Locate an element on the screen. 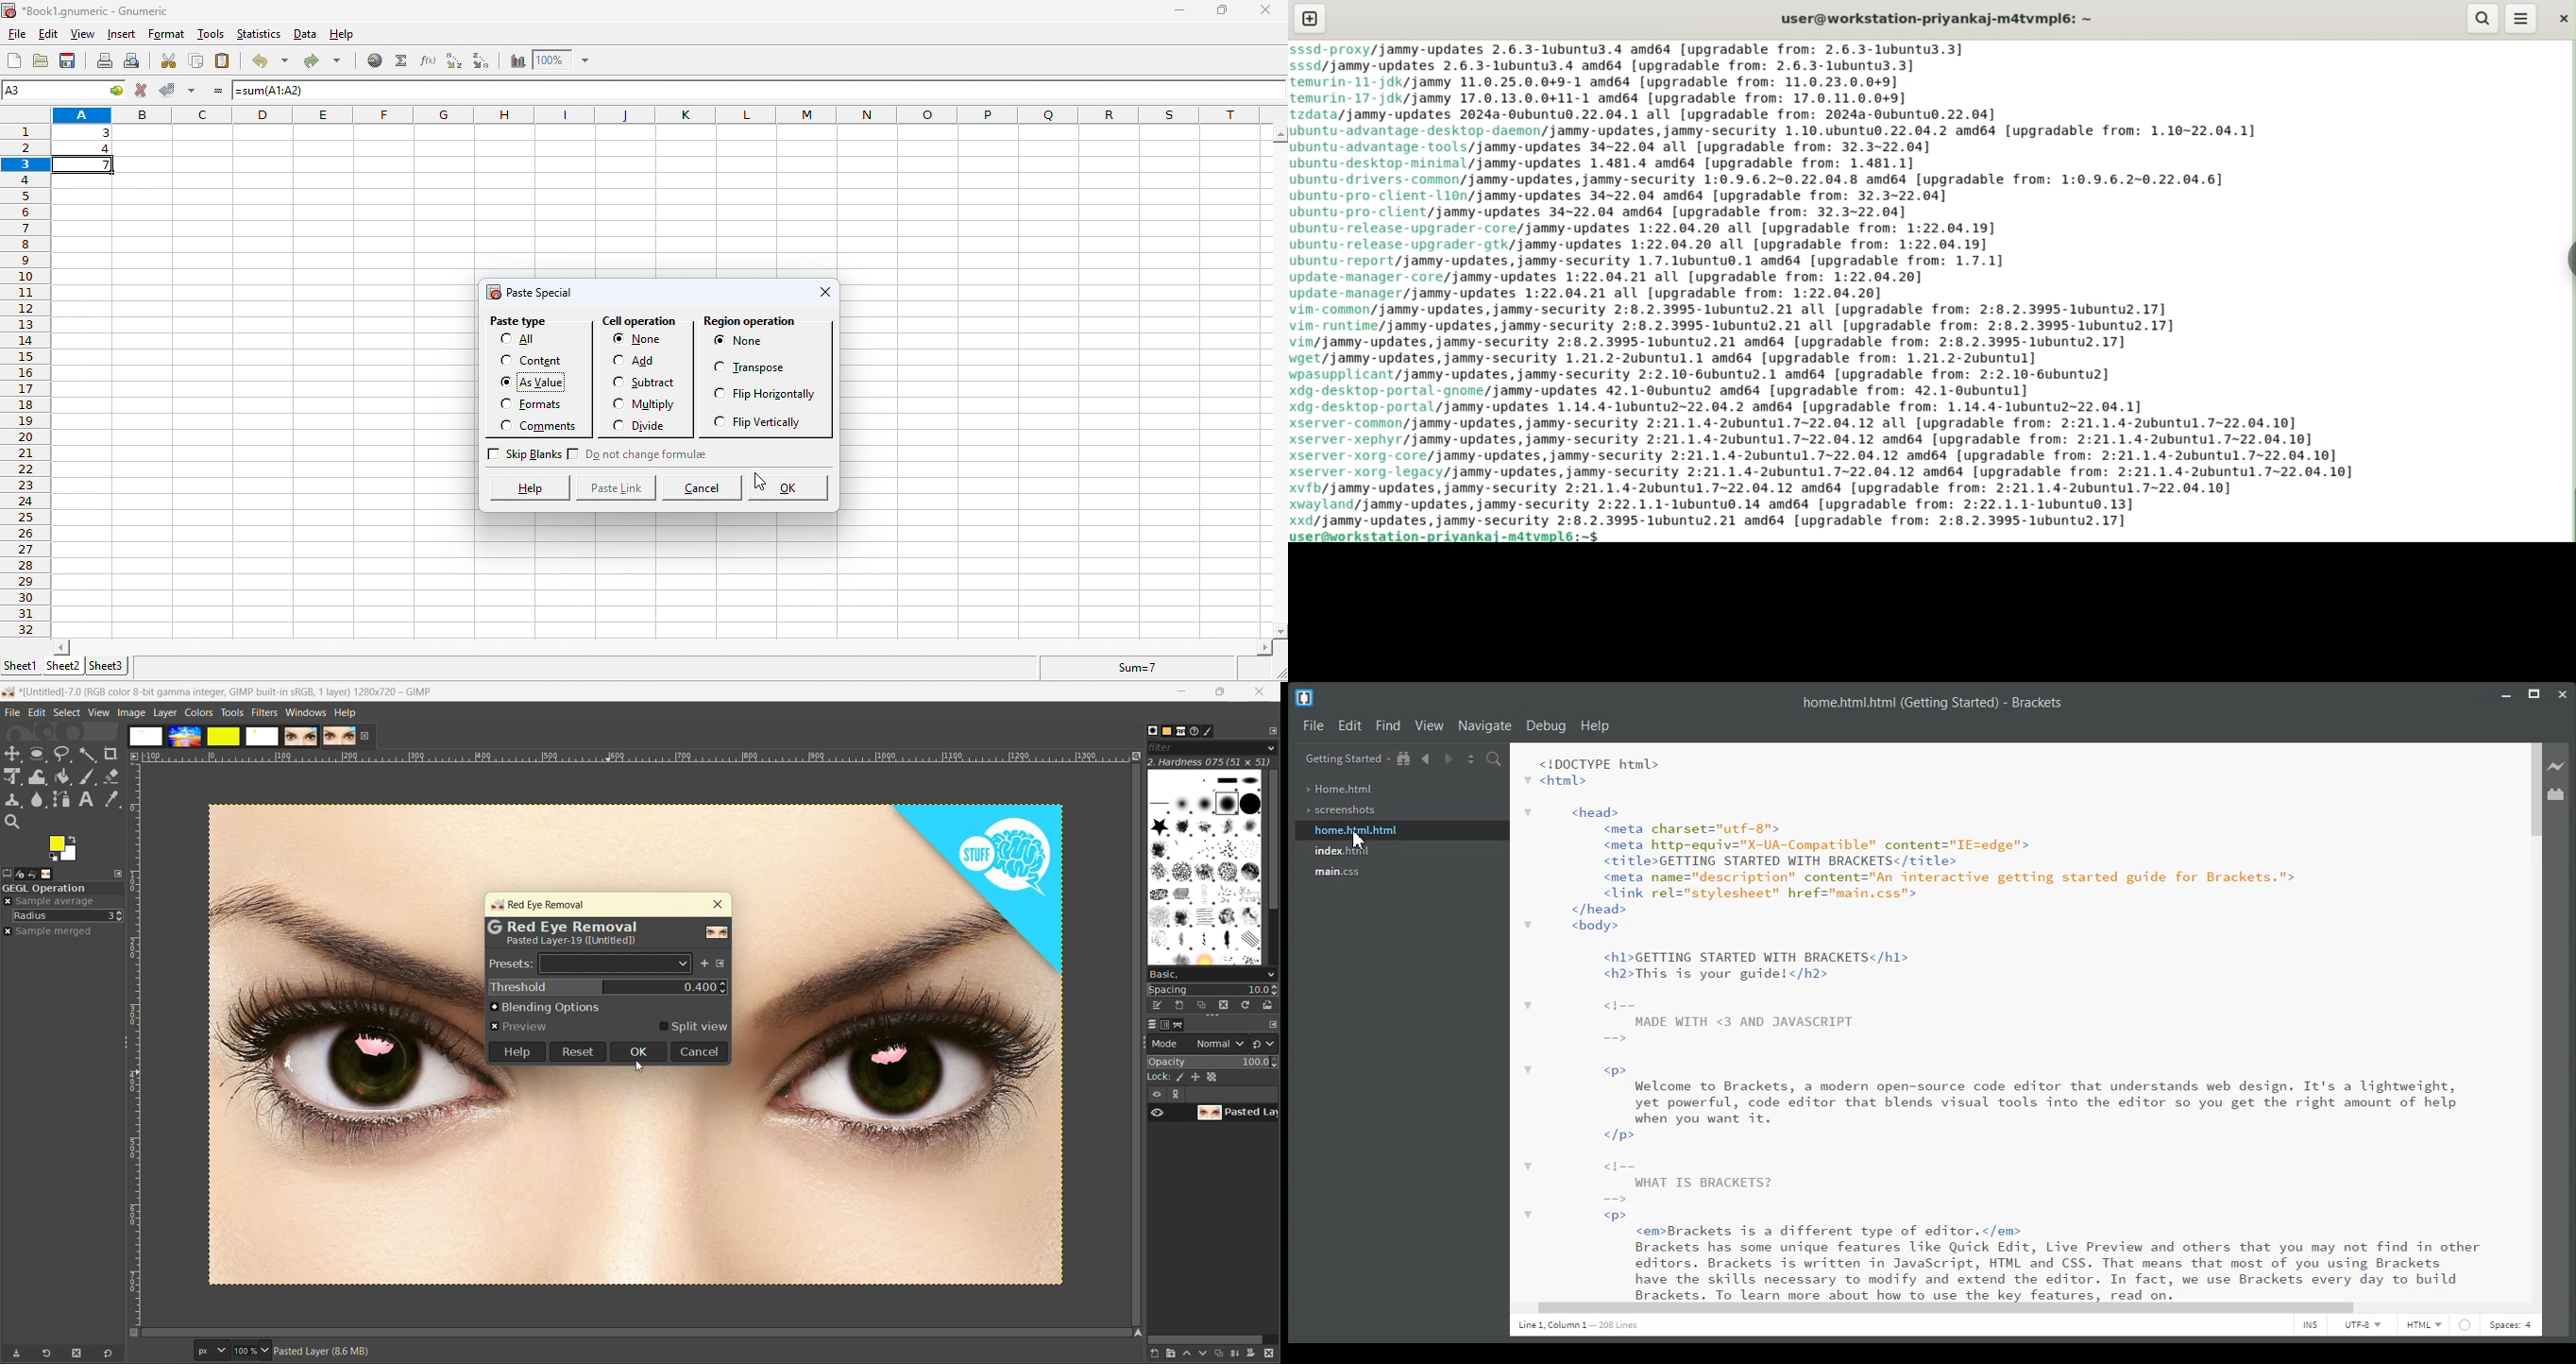 The image size is (2576, 1372). Checkbox is located at coordinates (616, 425).